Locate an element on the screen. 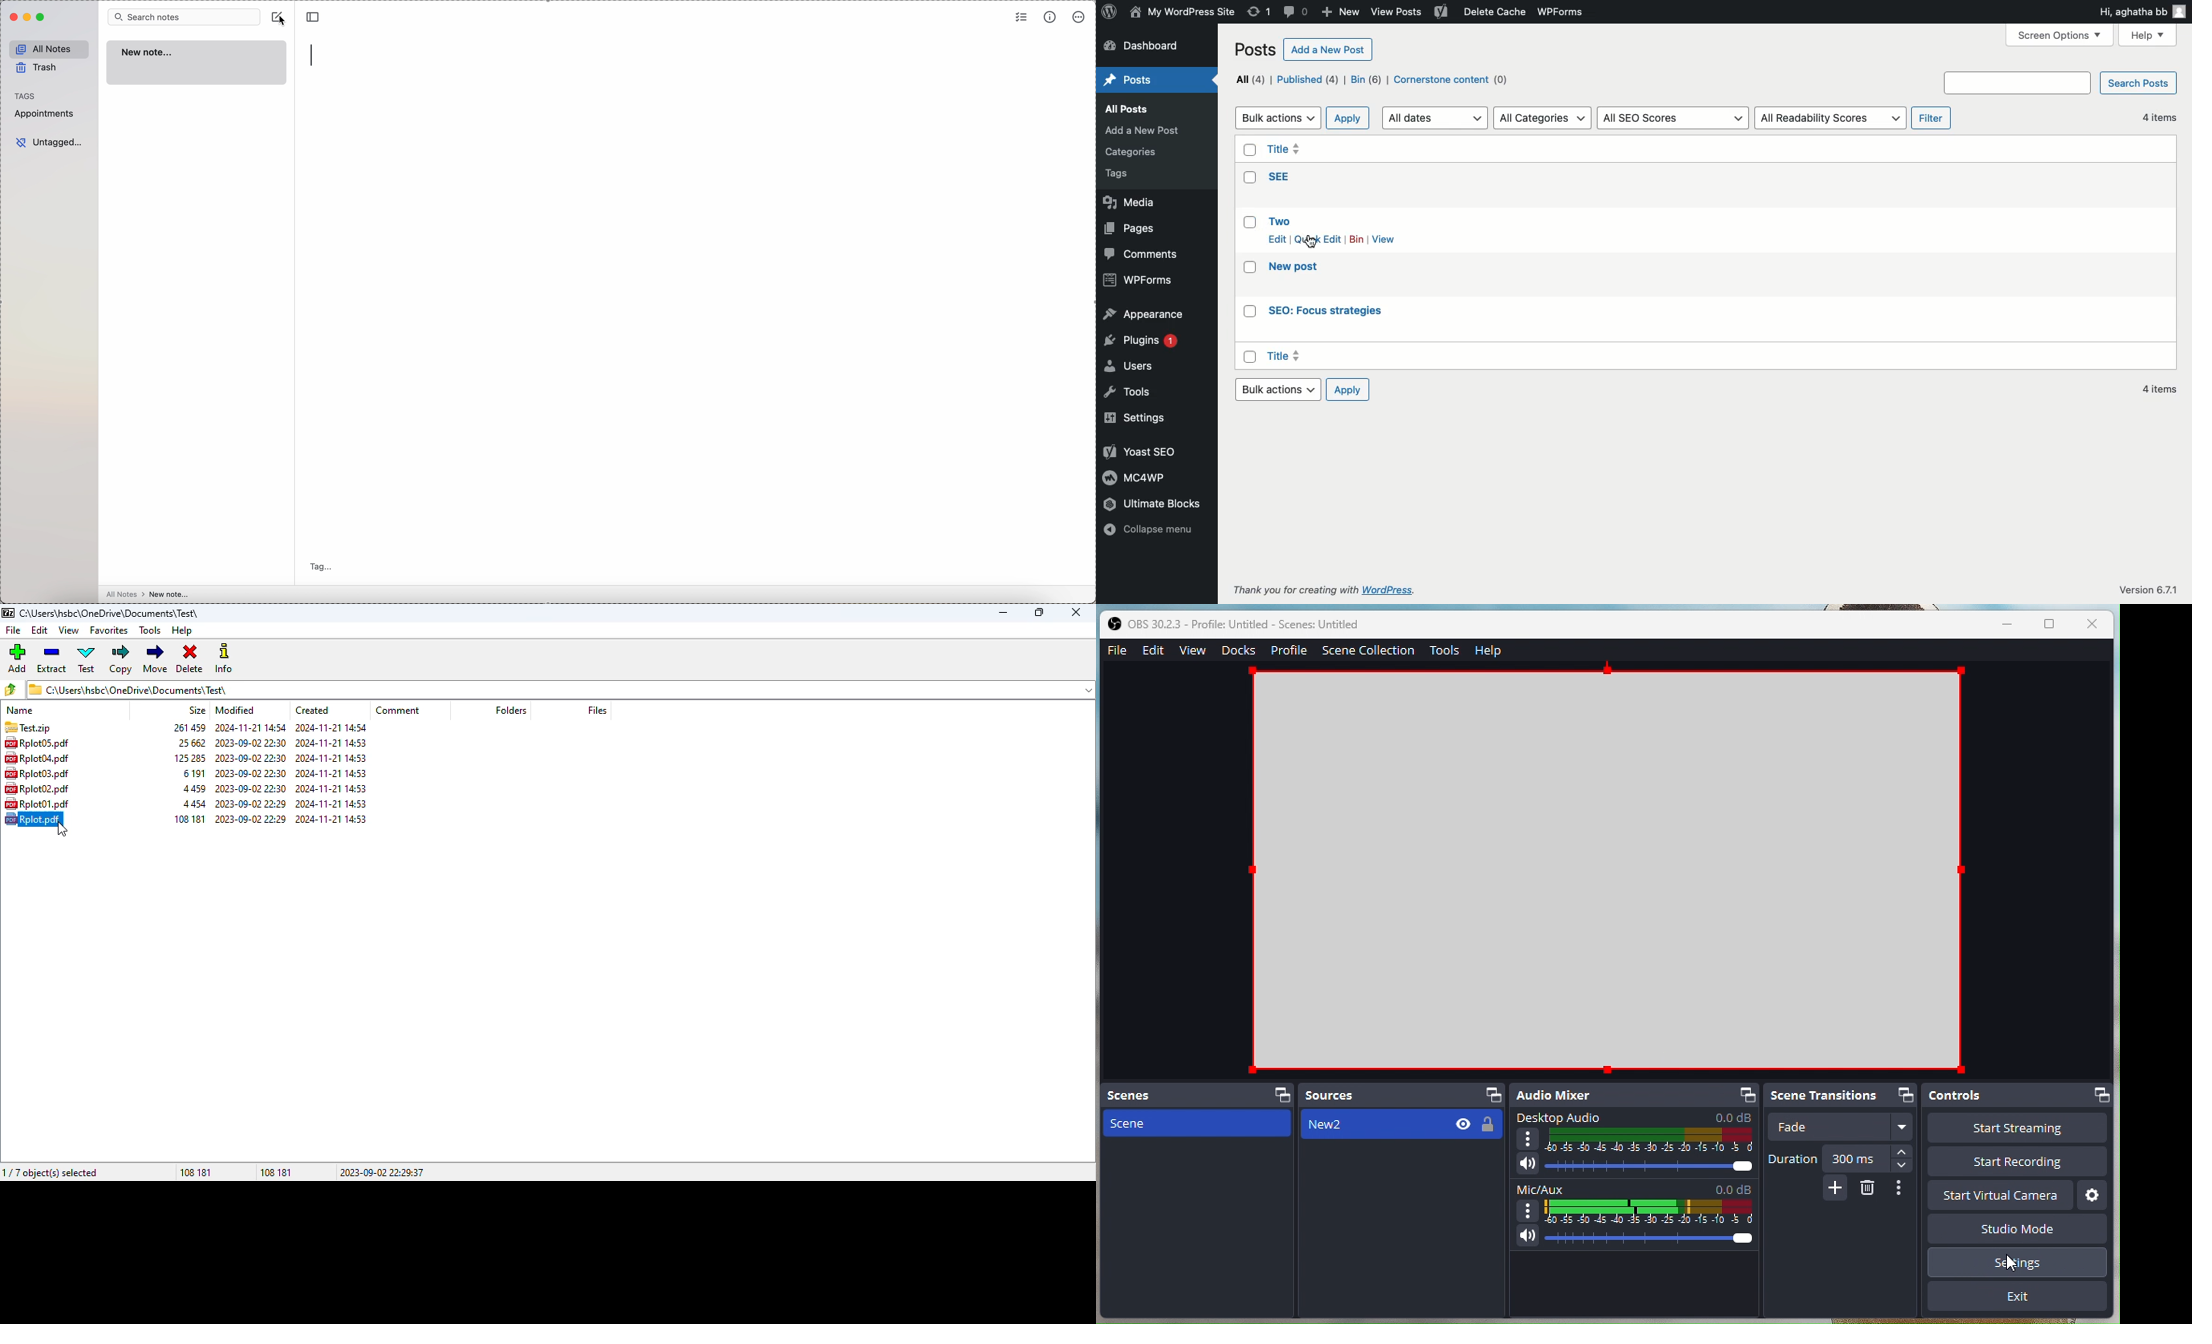 This screenshot has height=1344, width=2212. tools is located at coordinates (149, 630).